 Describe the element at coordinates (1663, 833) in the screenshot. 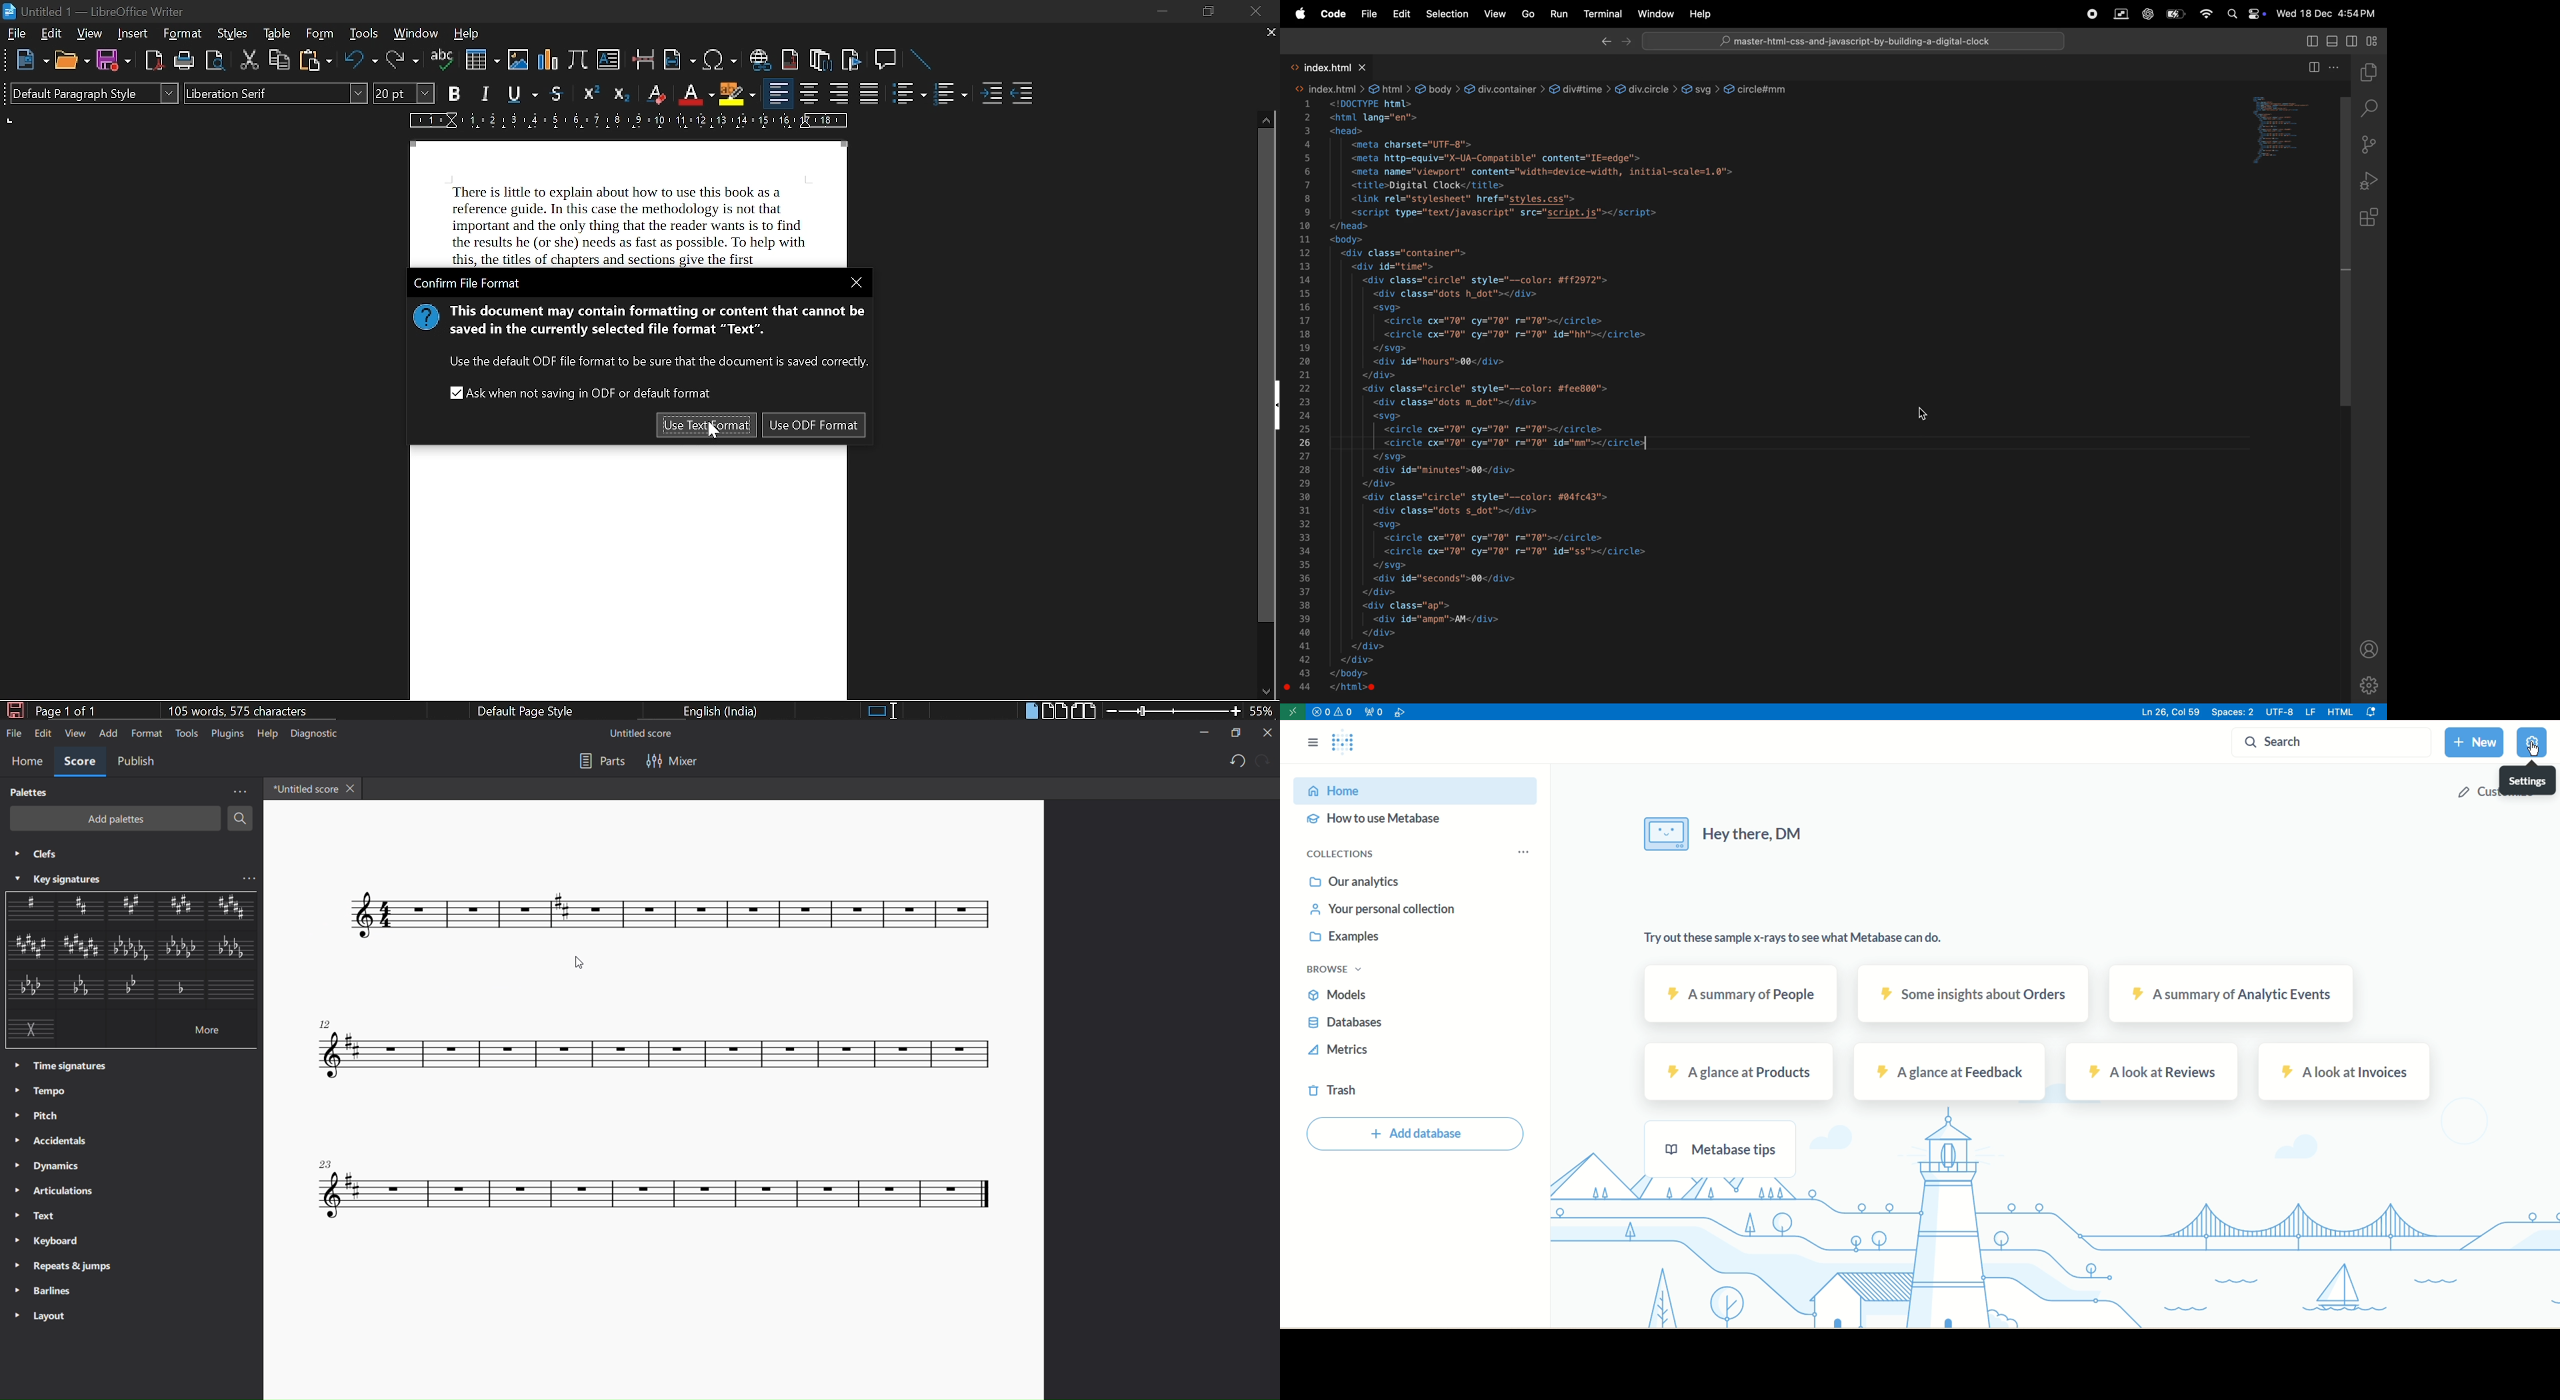

I see `Icon` at that location.